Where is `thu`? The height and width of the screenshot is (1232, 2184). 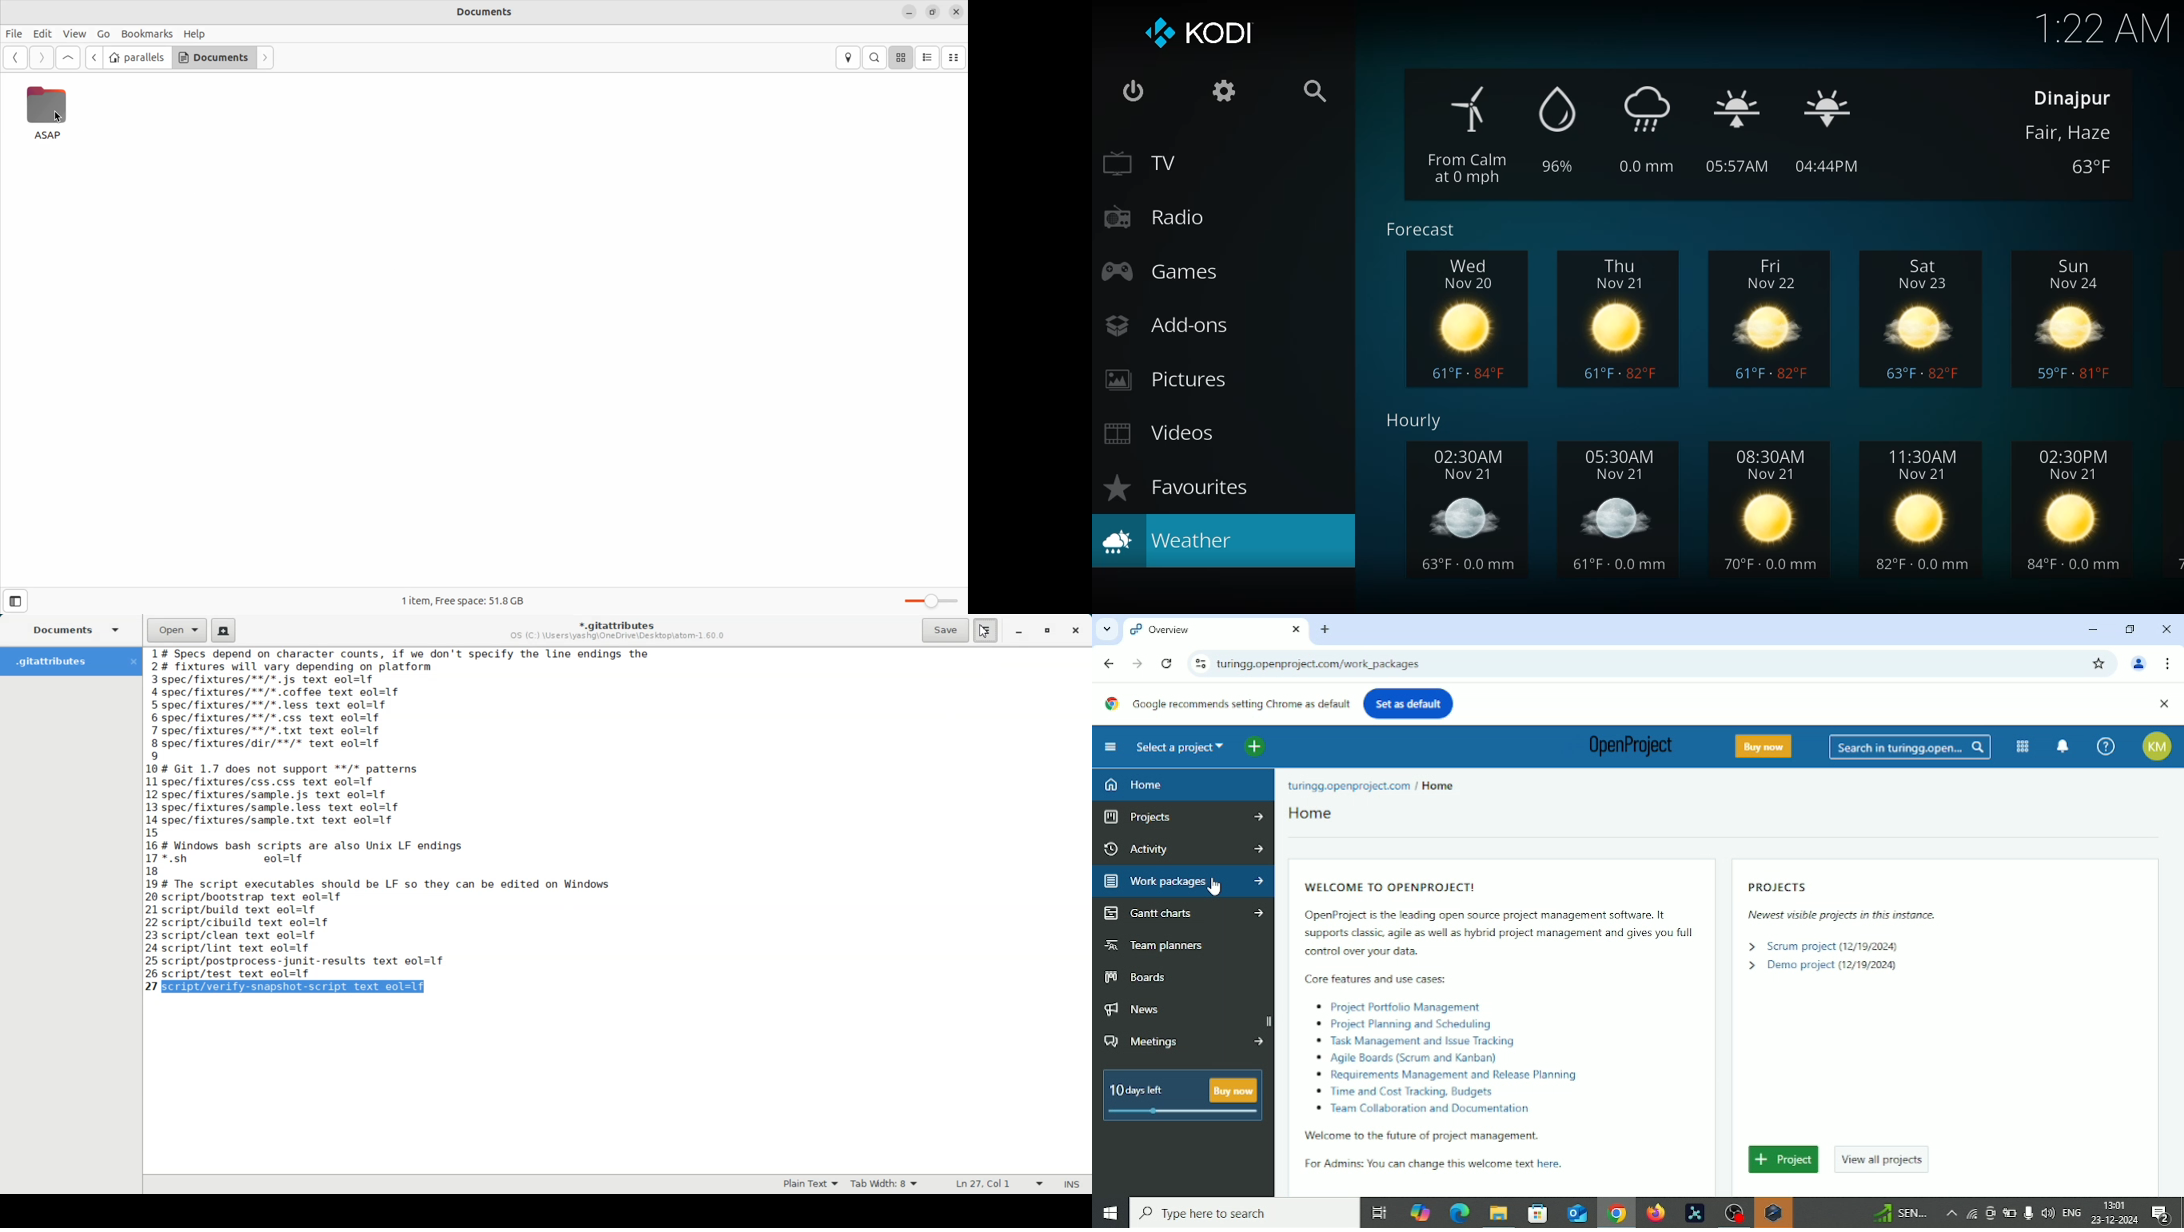
thu is located at coordinates (1620, 320).